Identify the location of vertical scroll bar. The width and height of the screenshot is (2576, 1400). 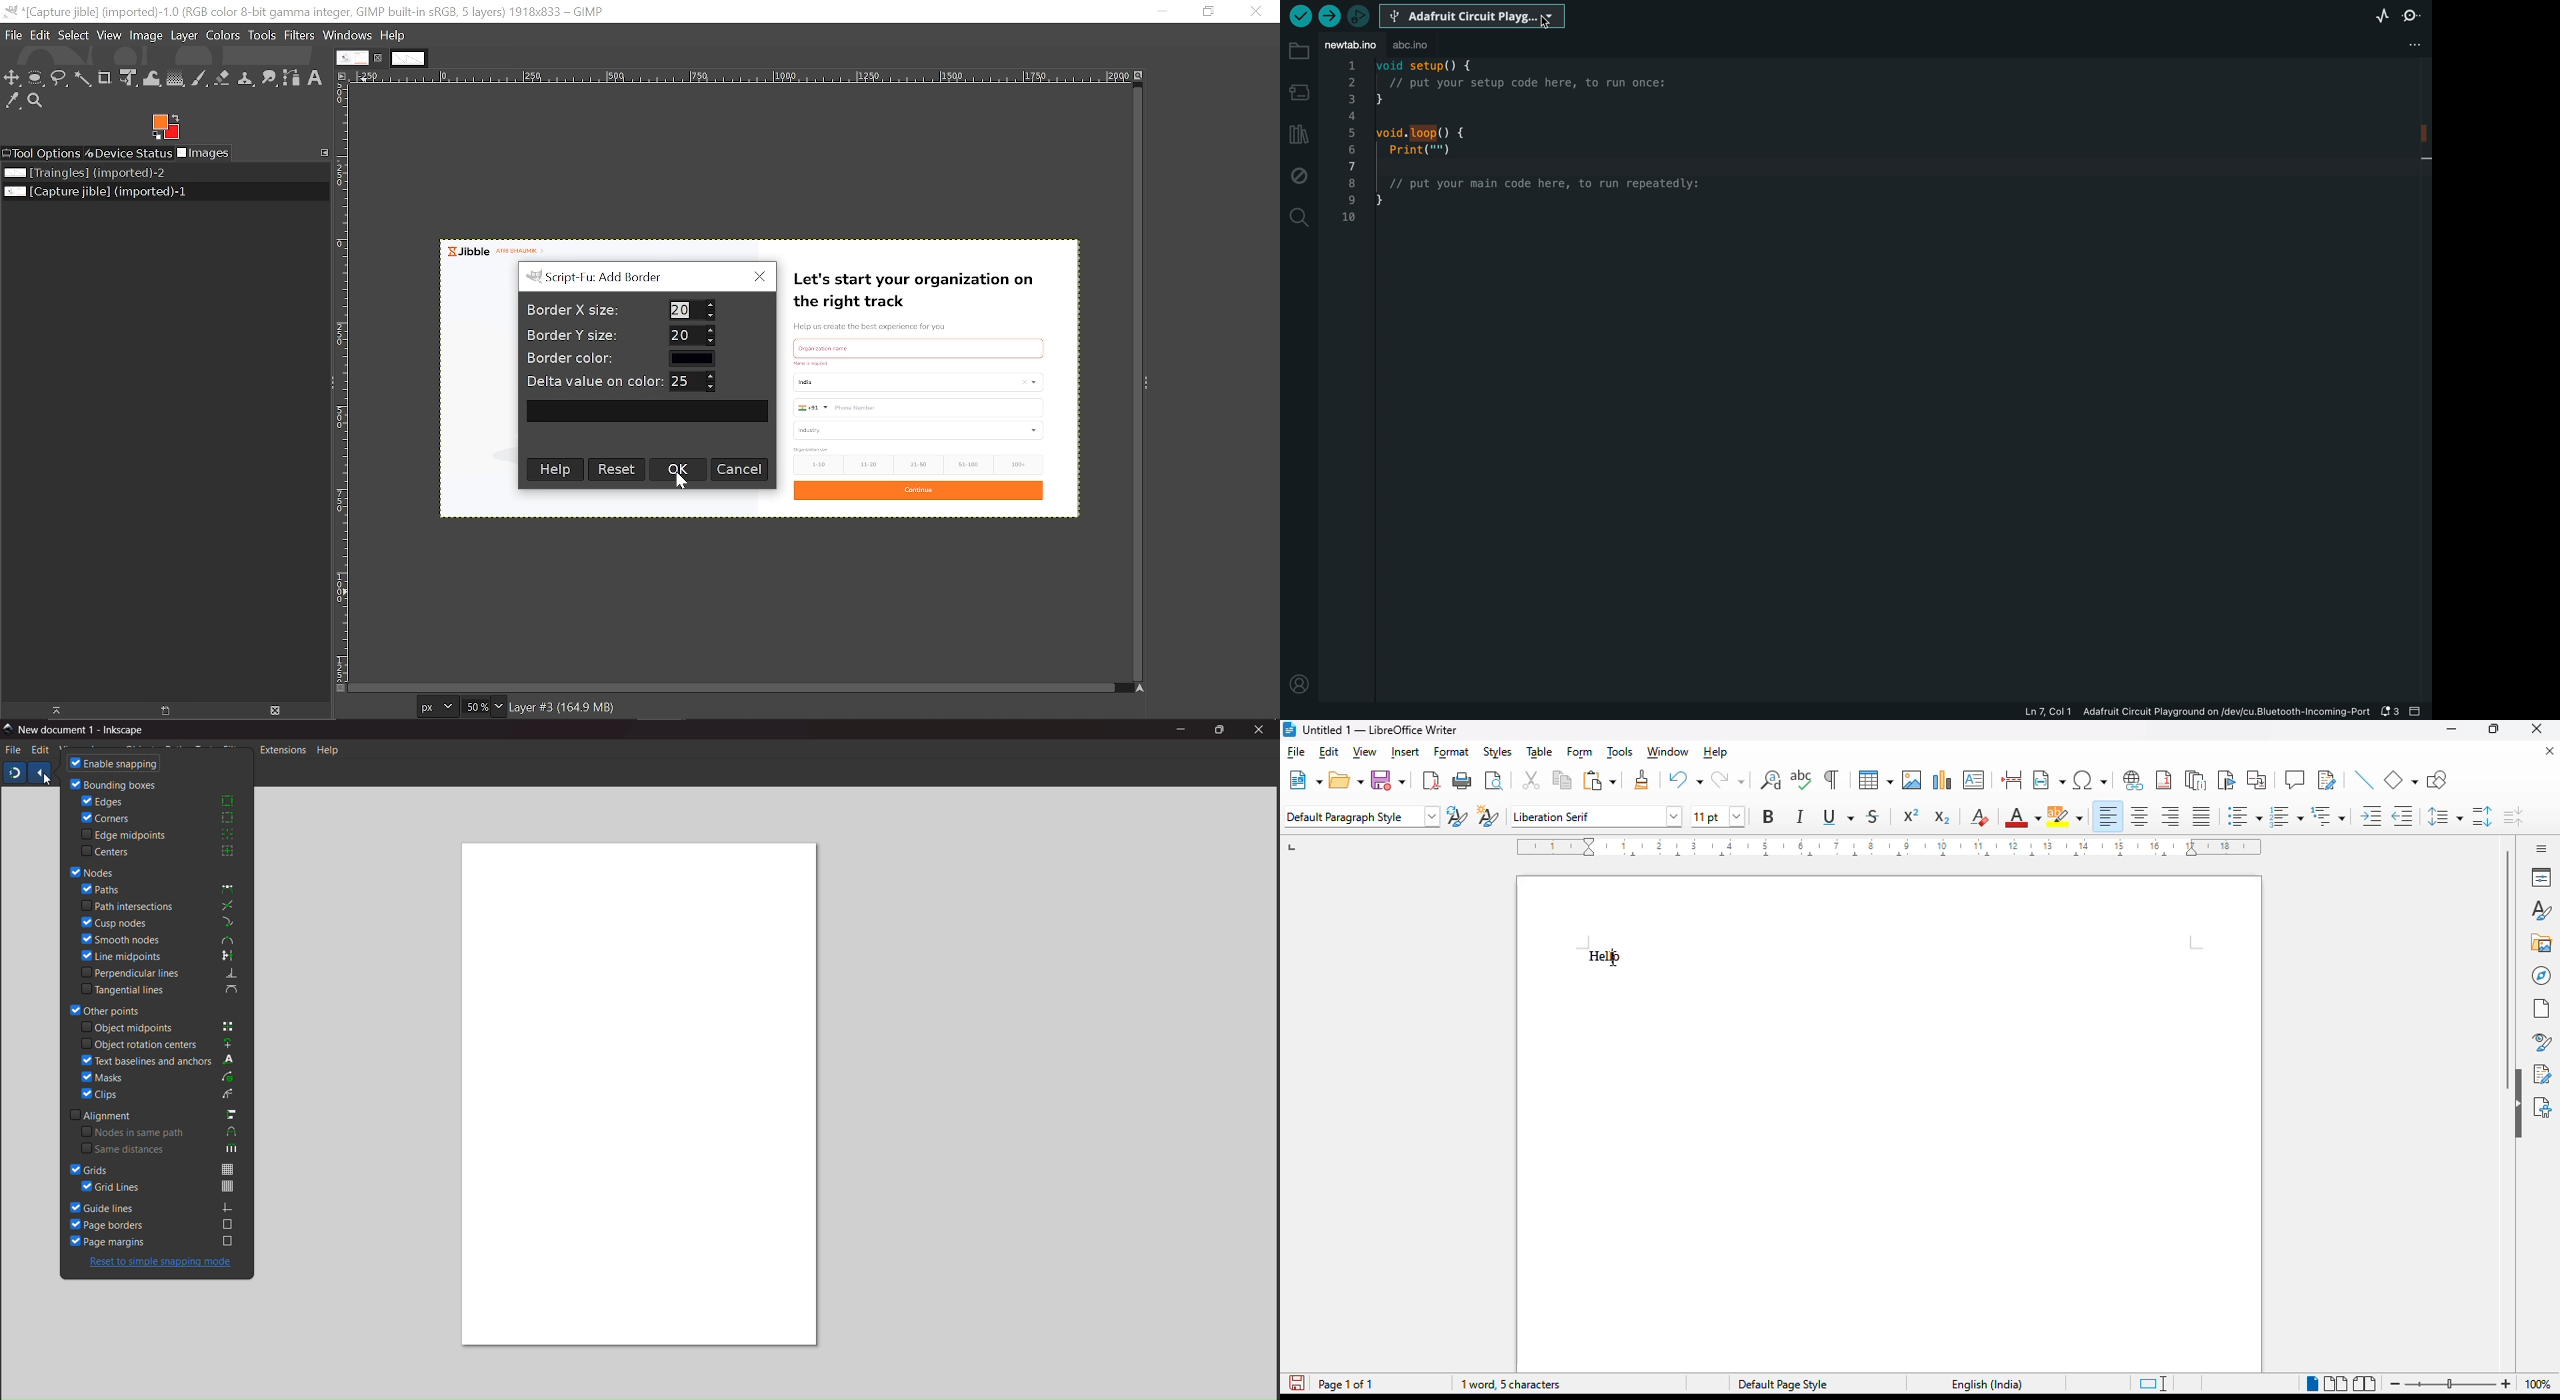
(2508, 970).